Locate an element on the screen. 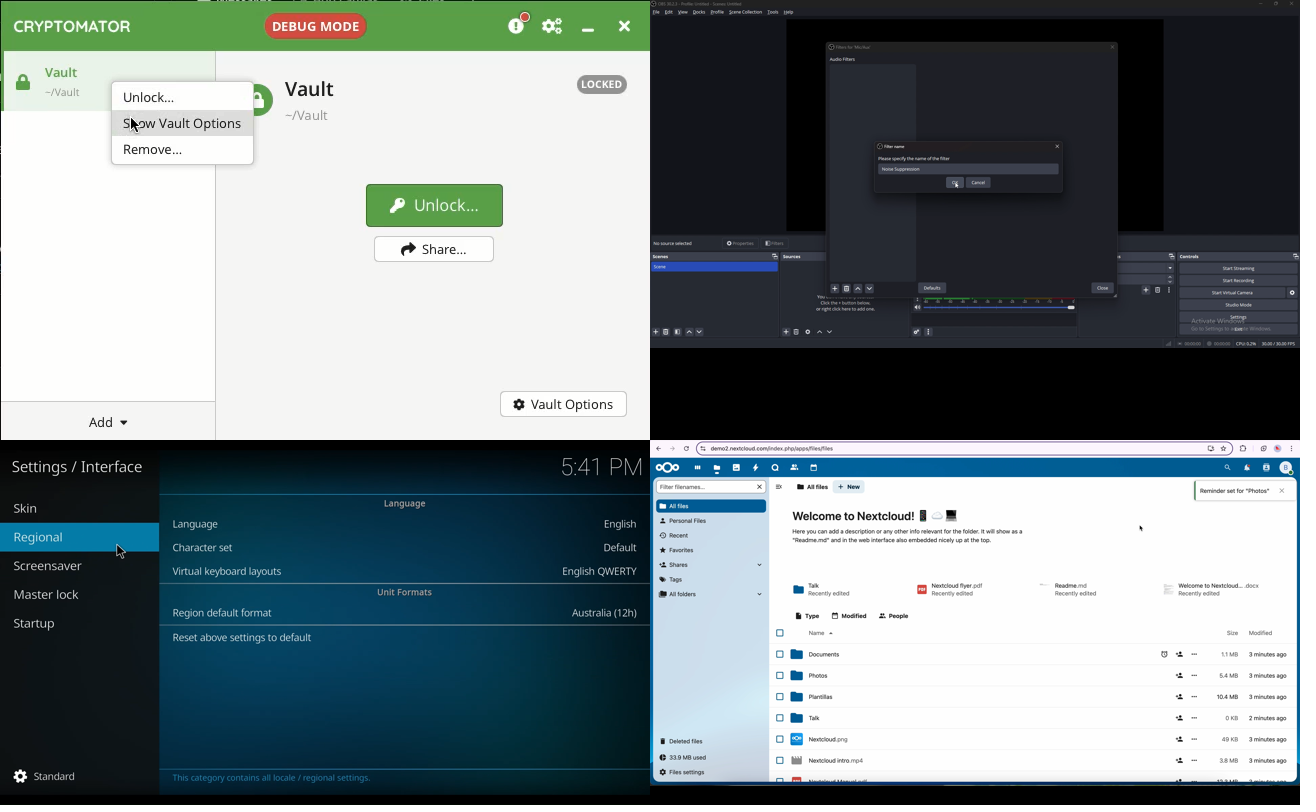  delete filter is located at coordinates (847, 288).